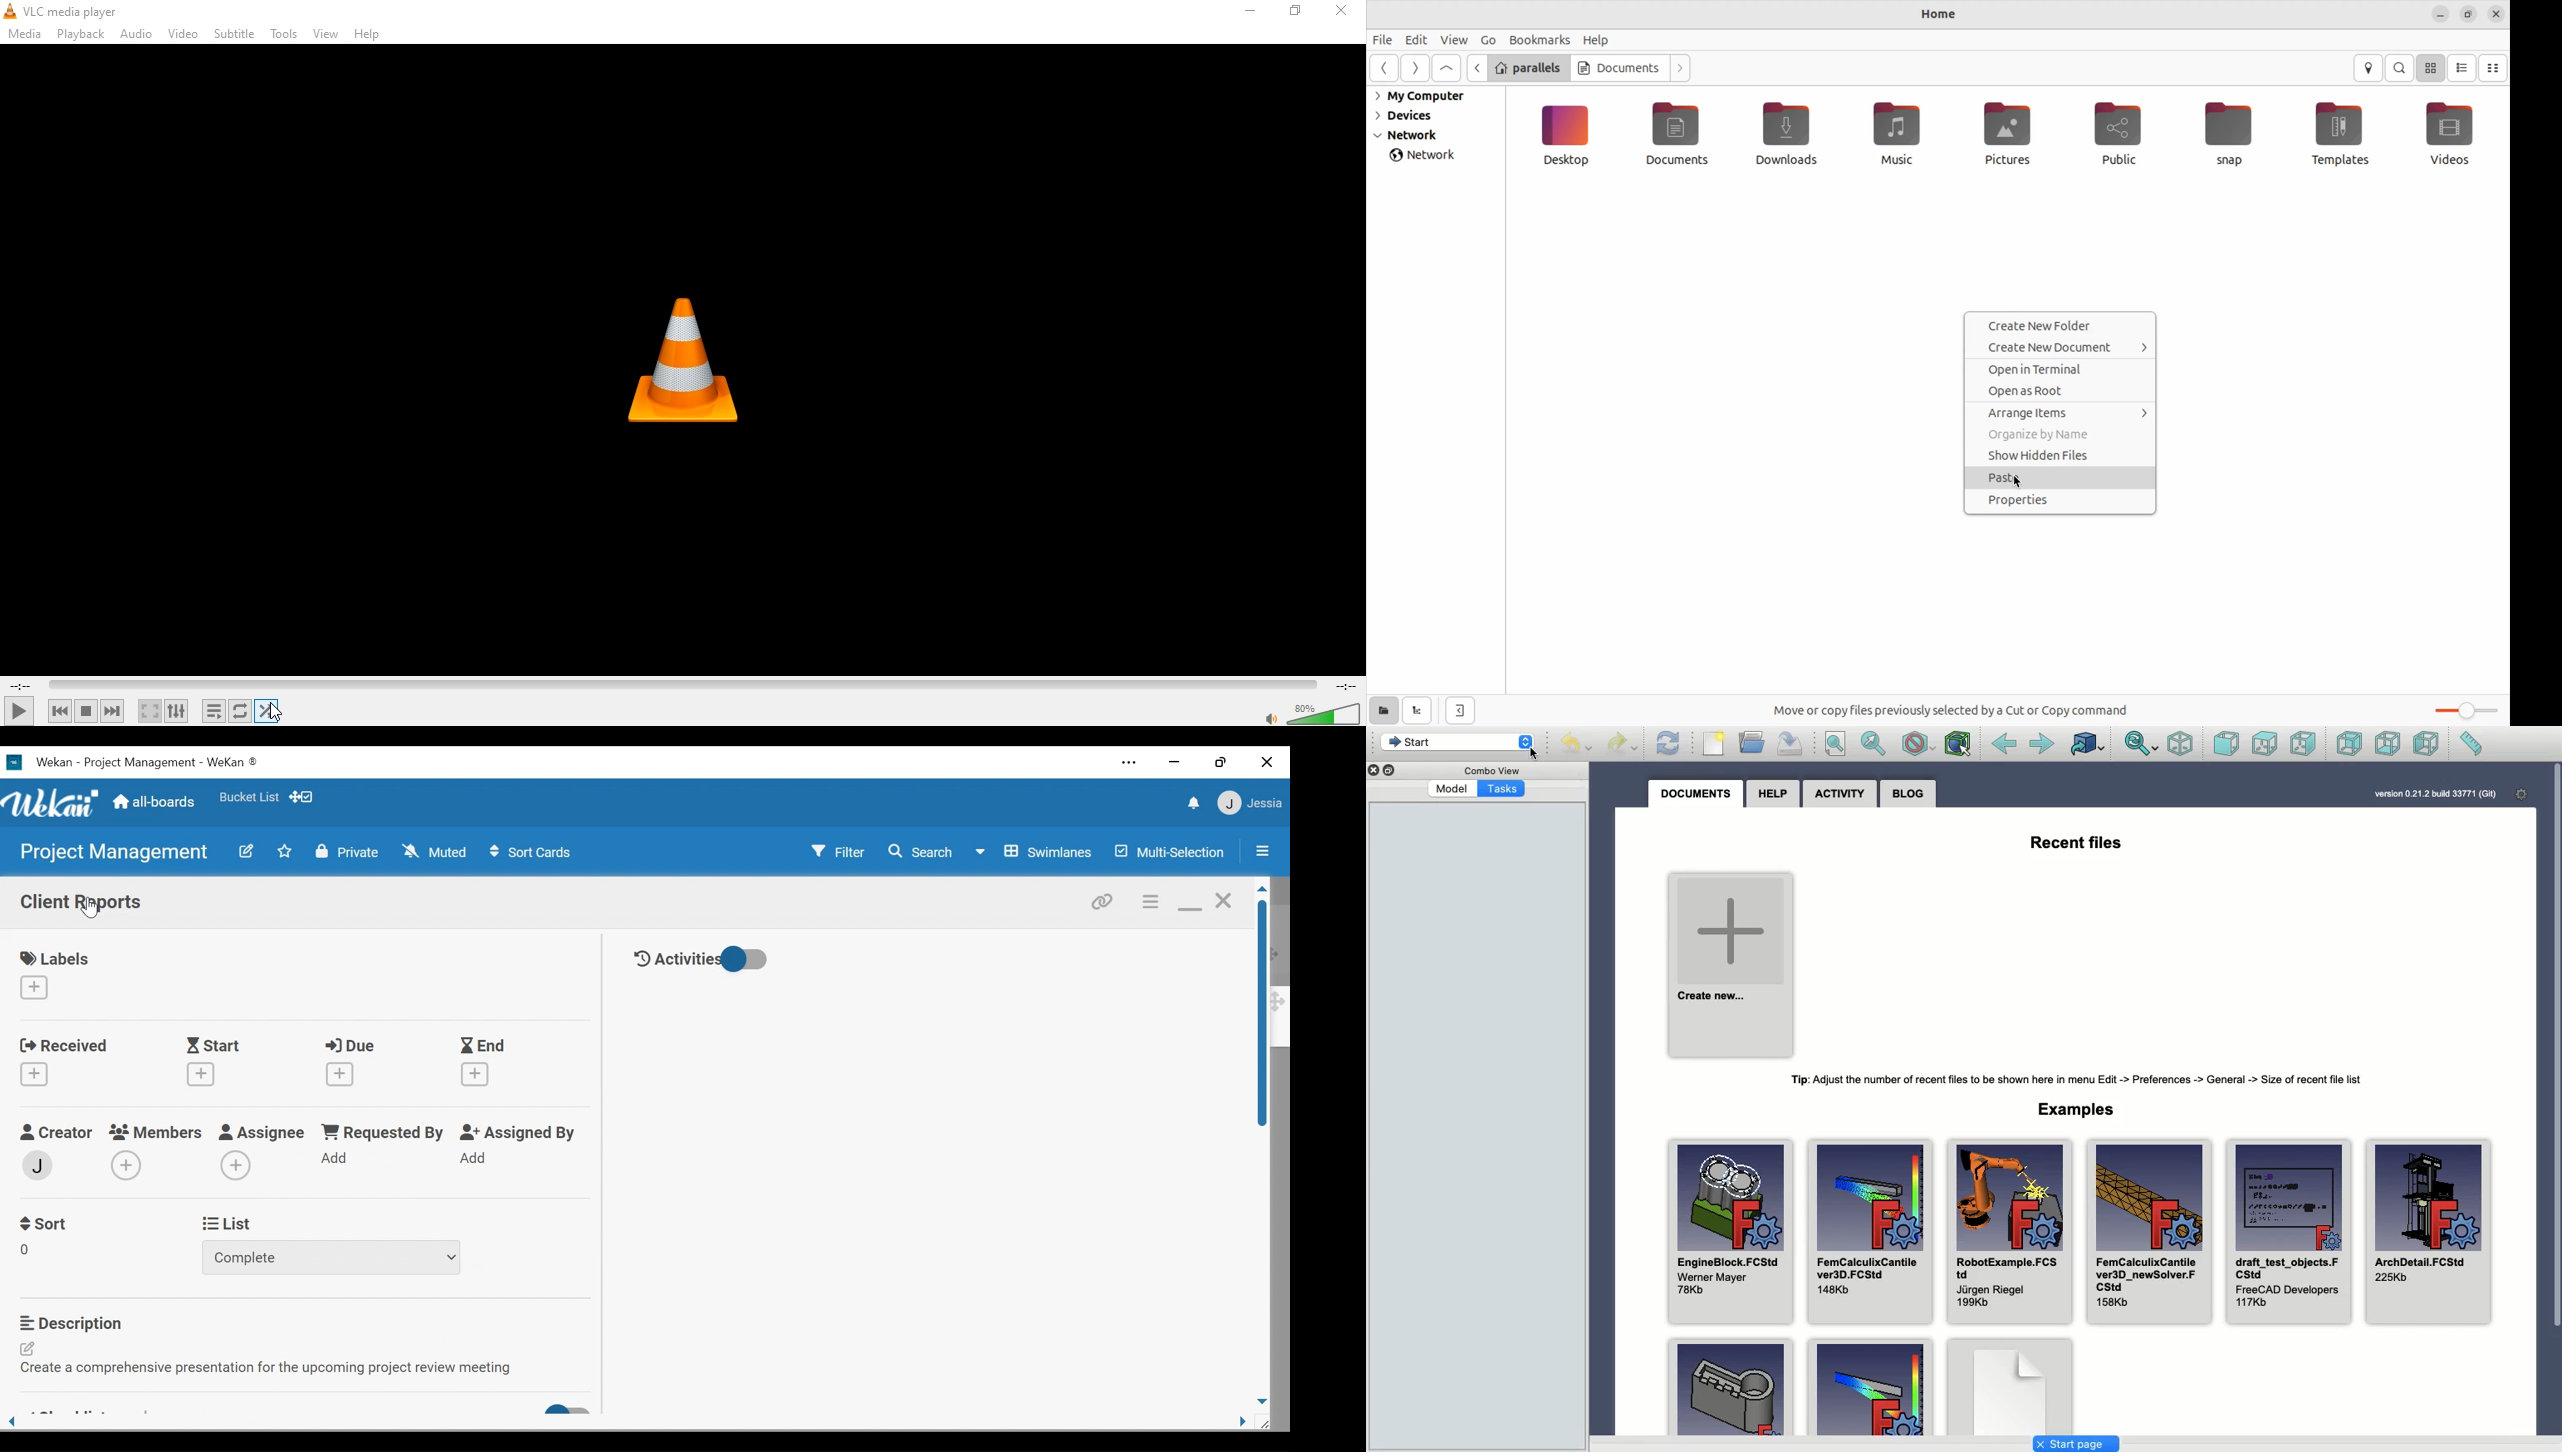  I want to click on Documents, so click(1697, 794).